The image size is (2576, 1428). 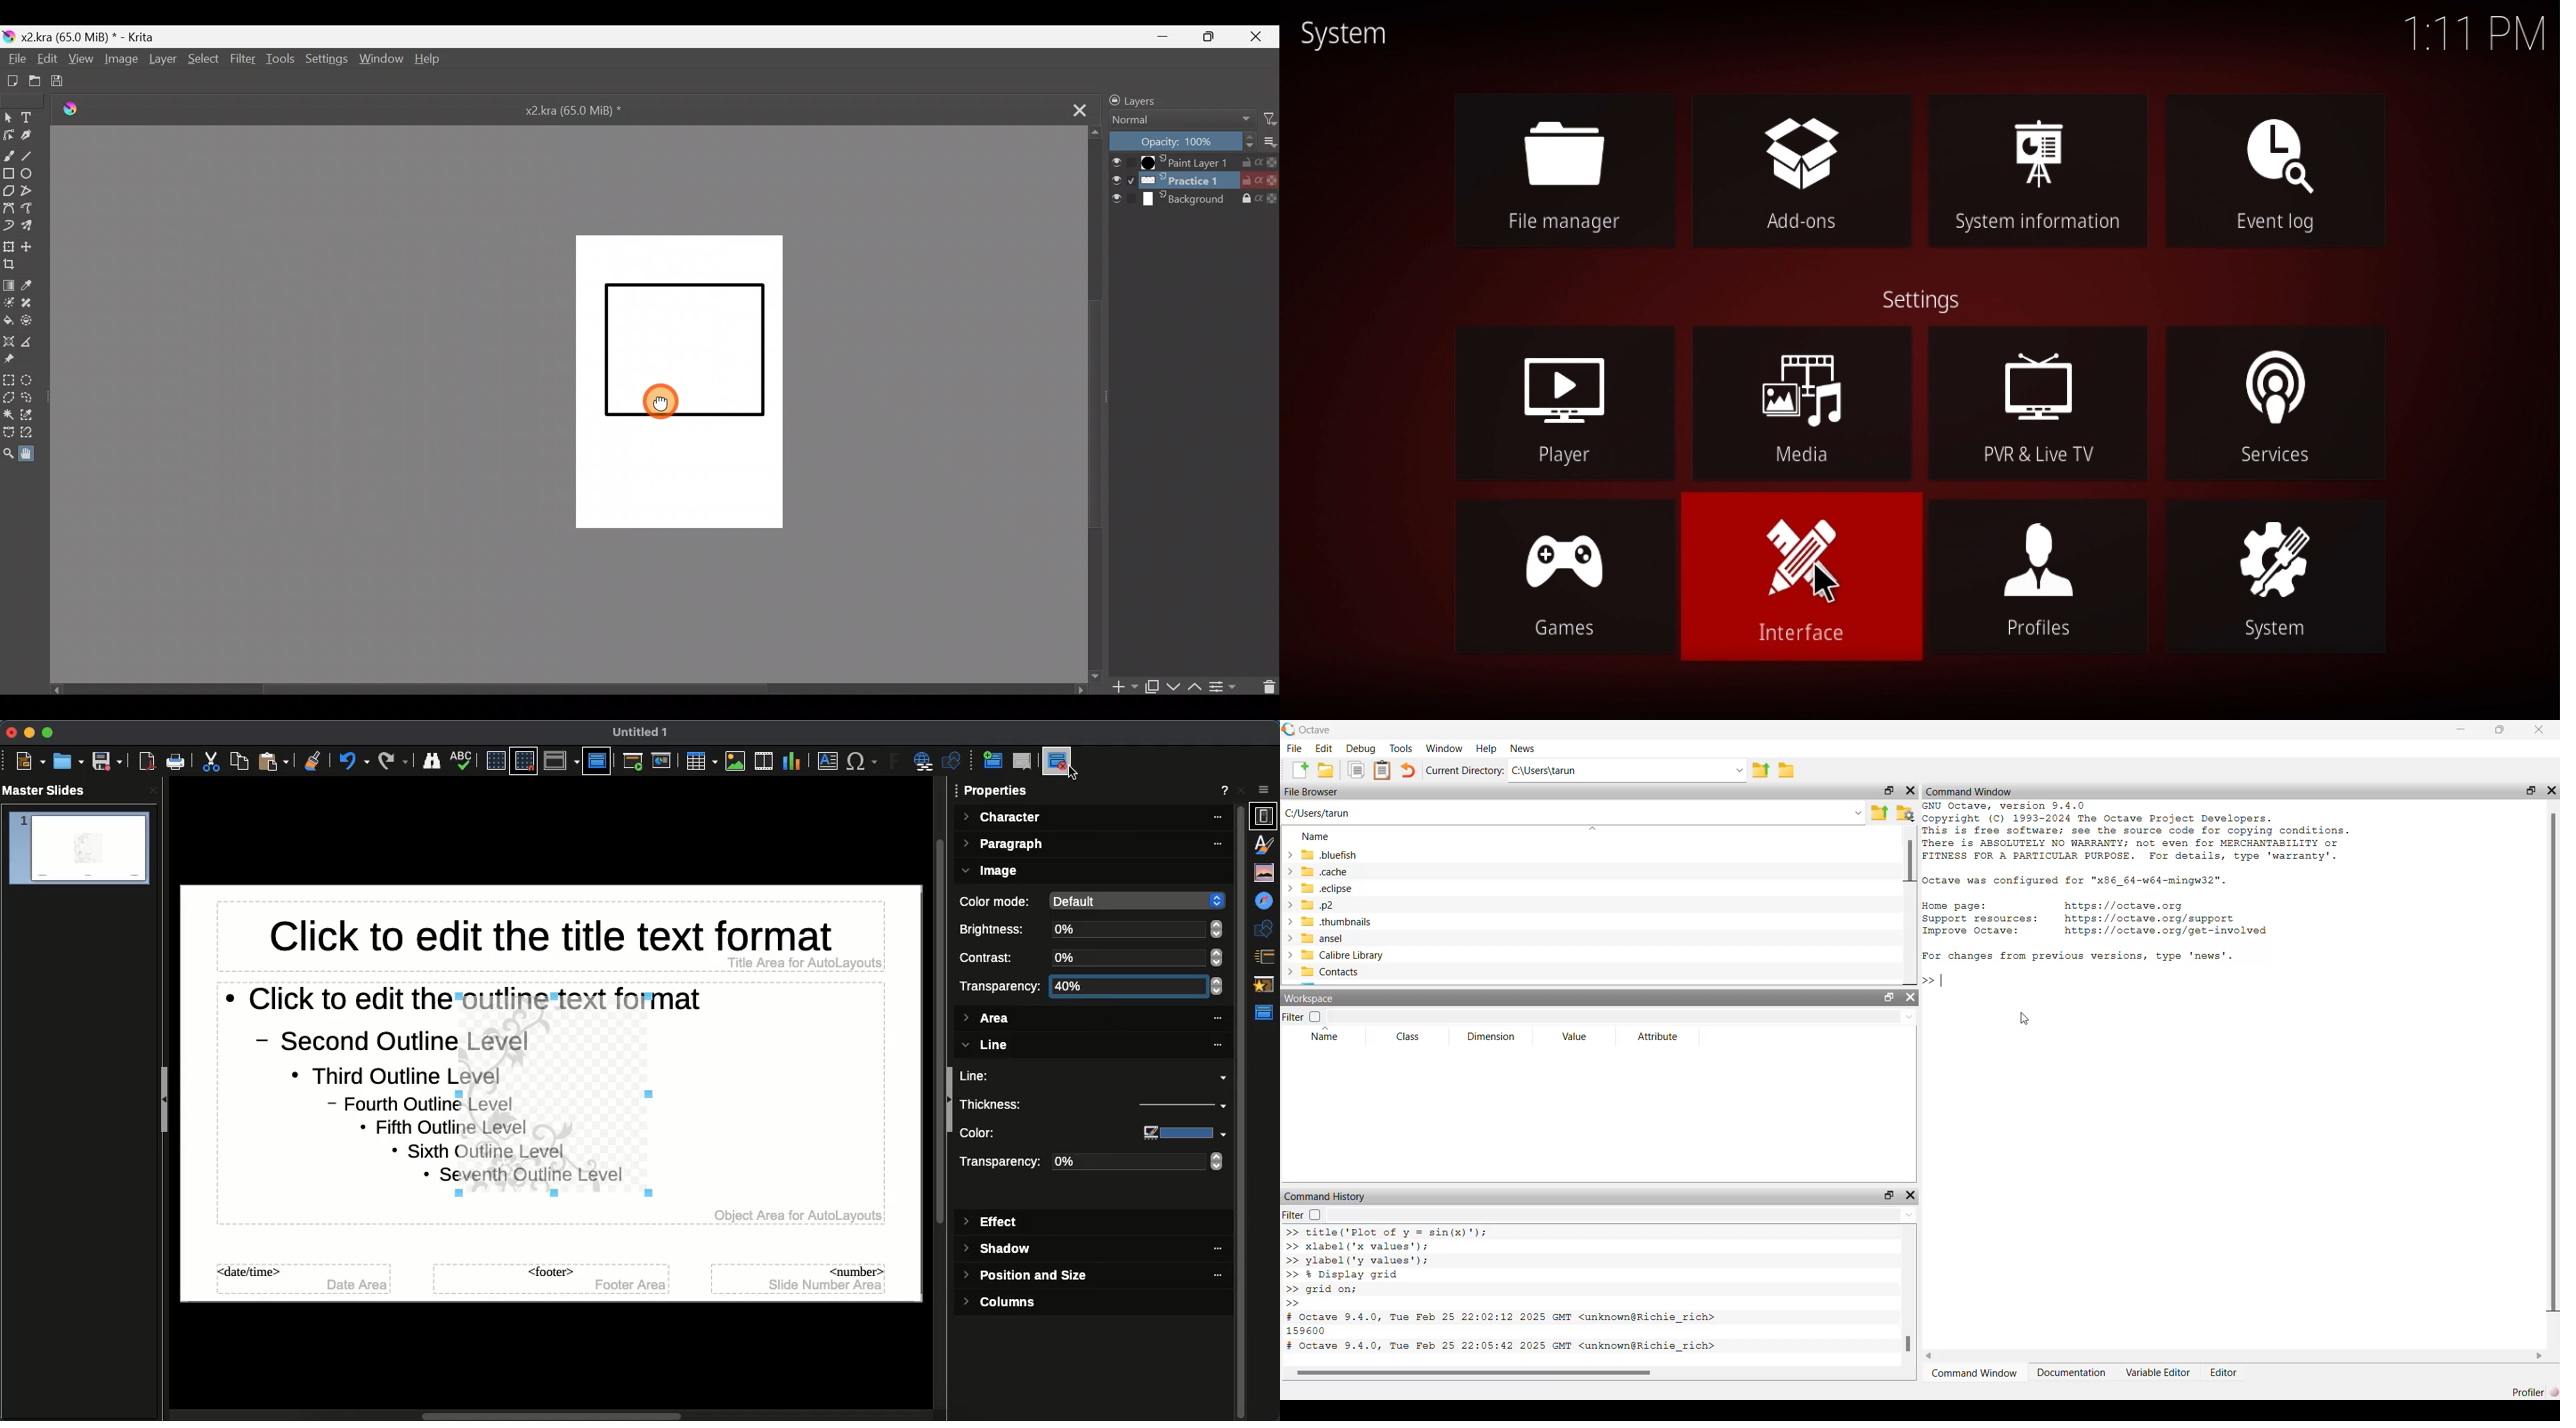 I want to click on Dynamic brush tool, so click(x=8, y=223).